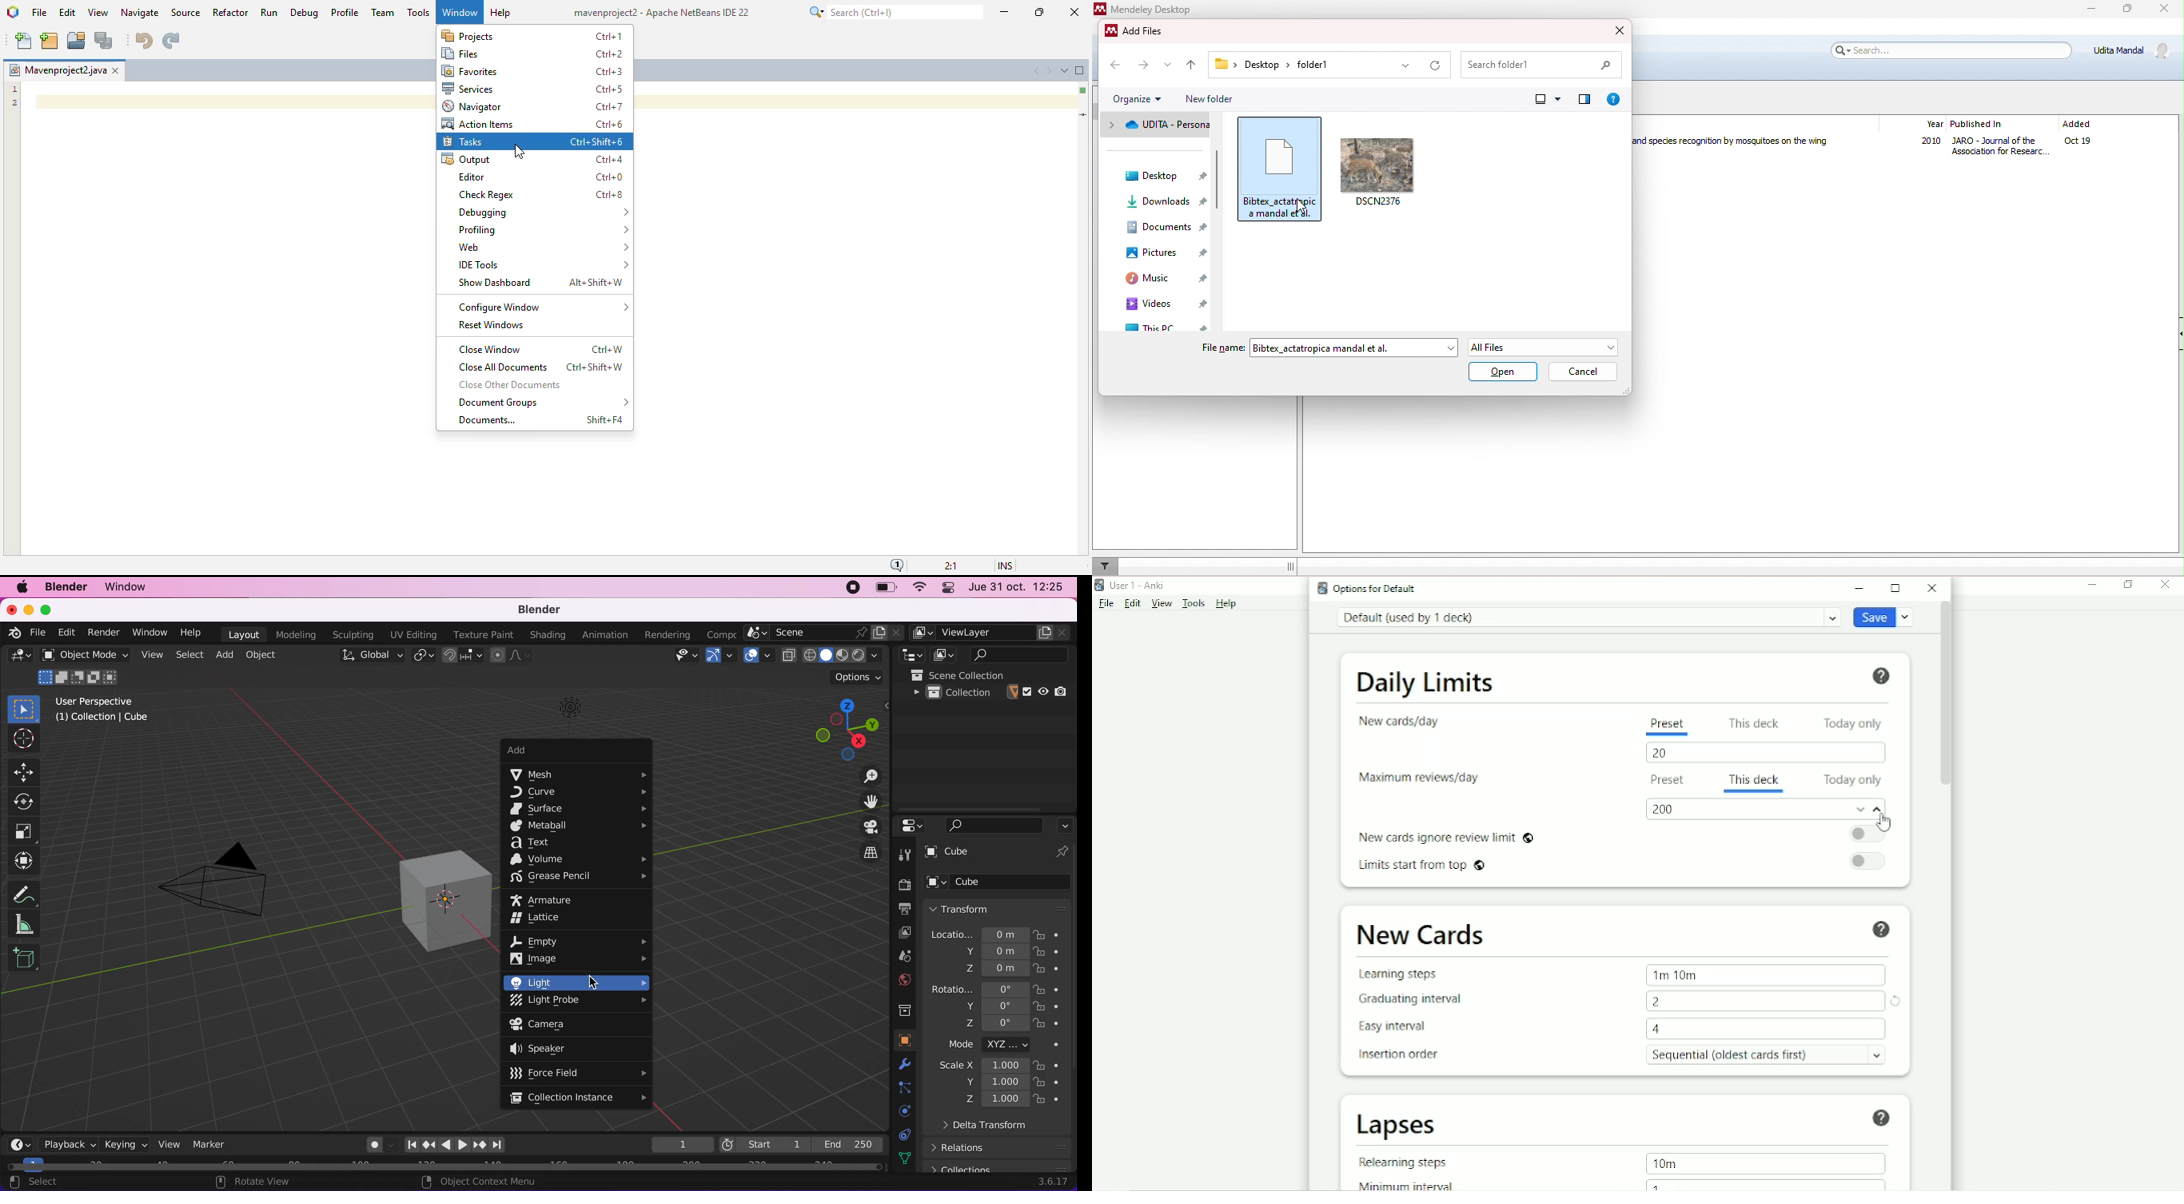 The image size is (2184, 1204). I want to click on View, so click(1162, 603).